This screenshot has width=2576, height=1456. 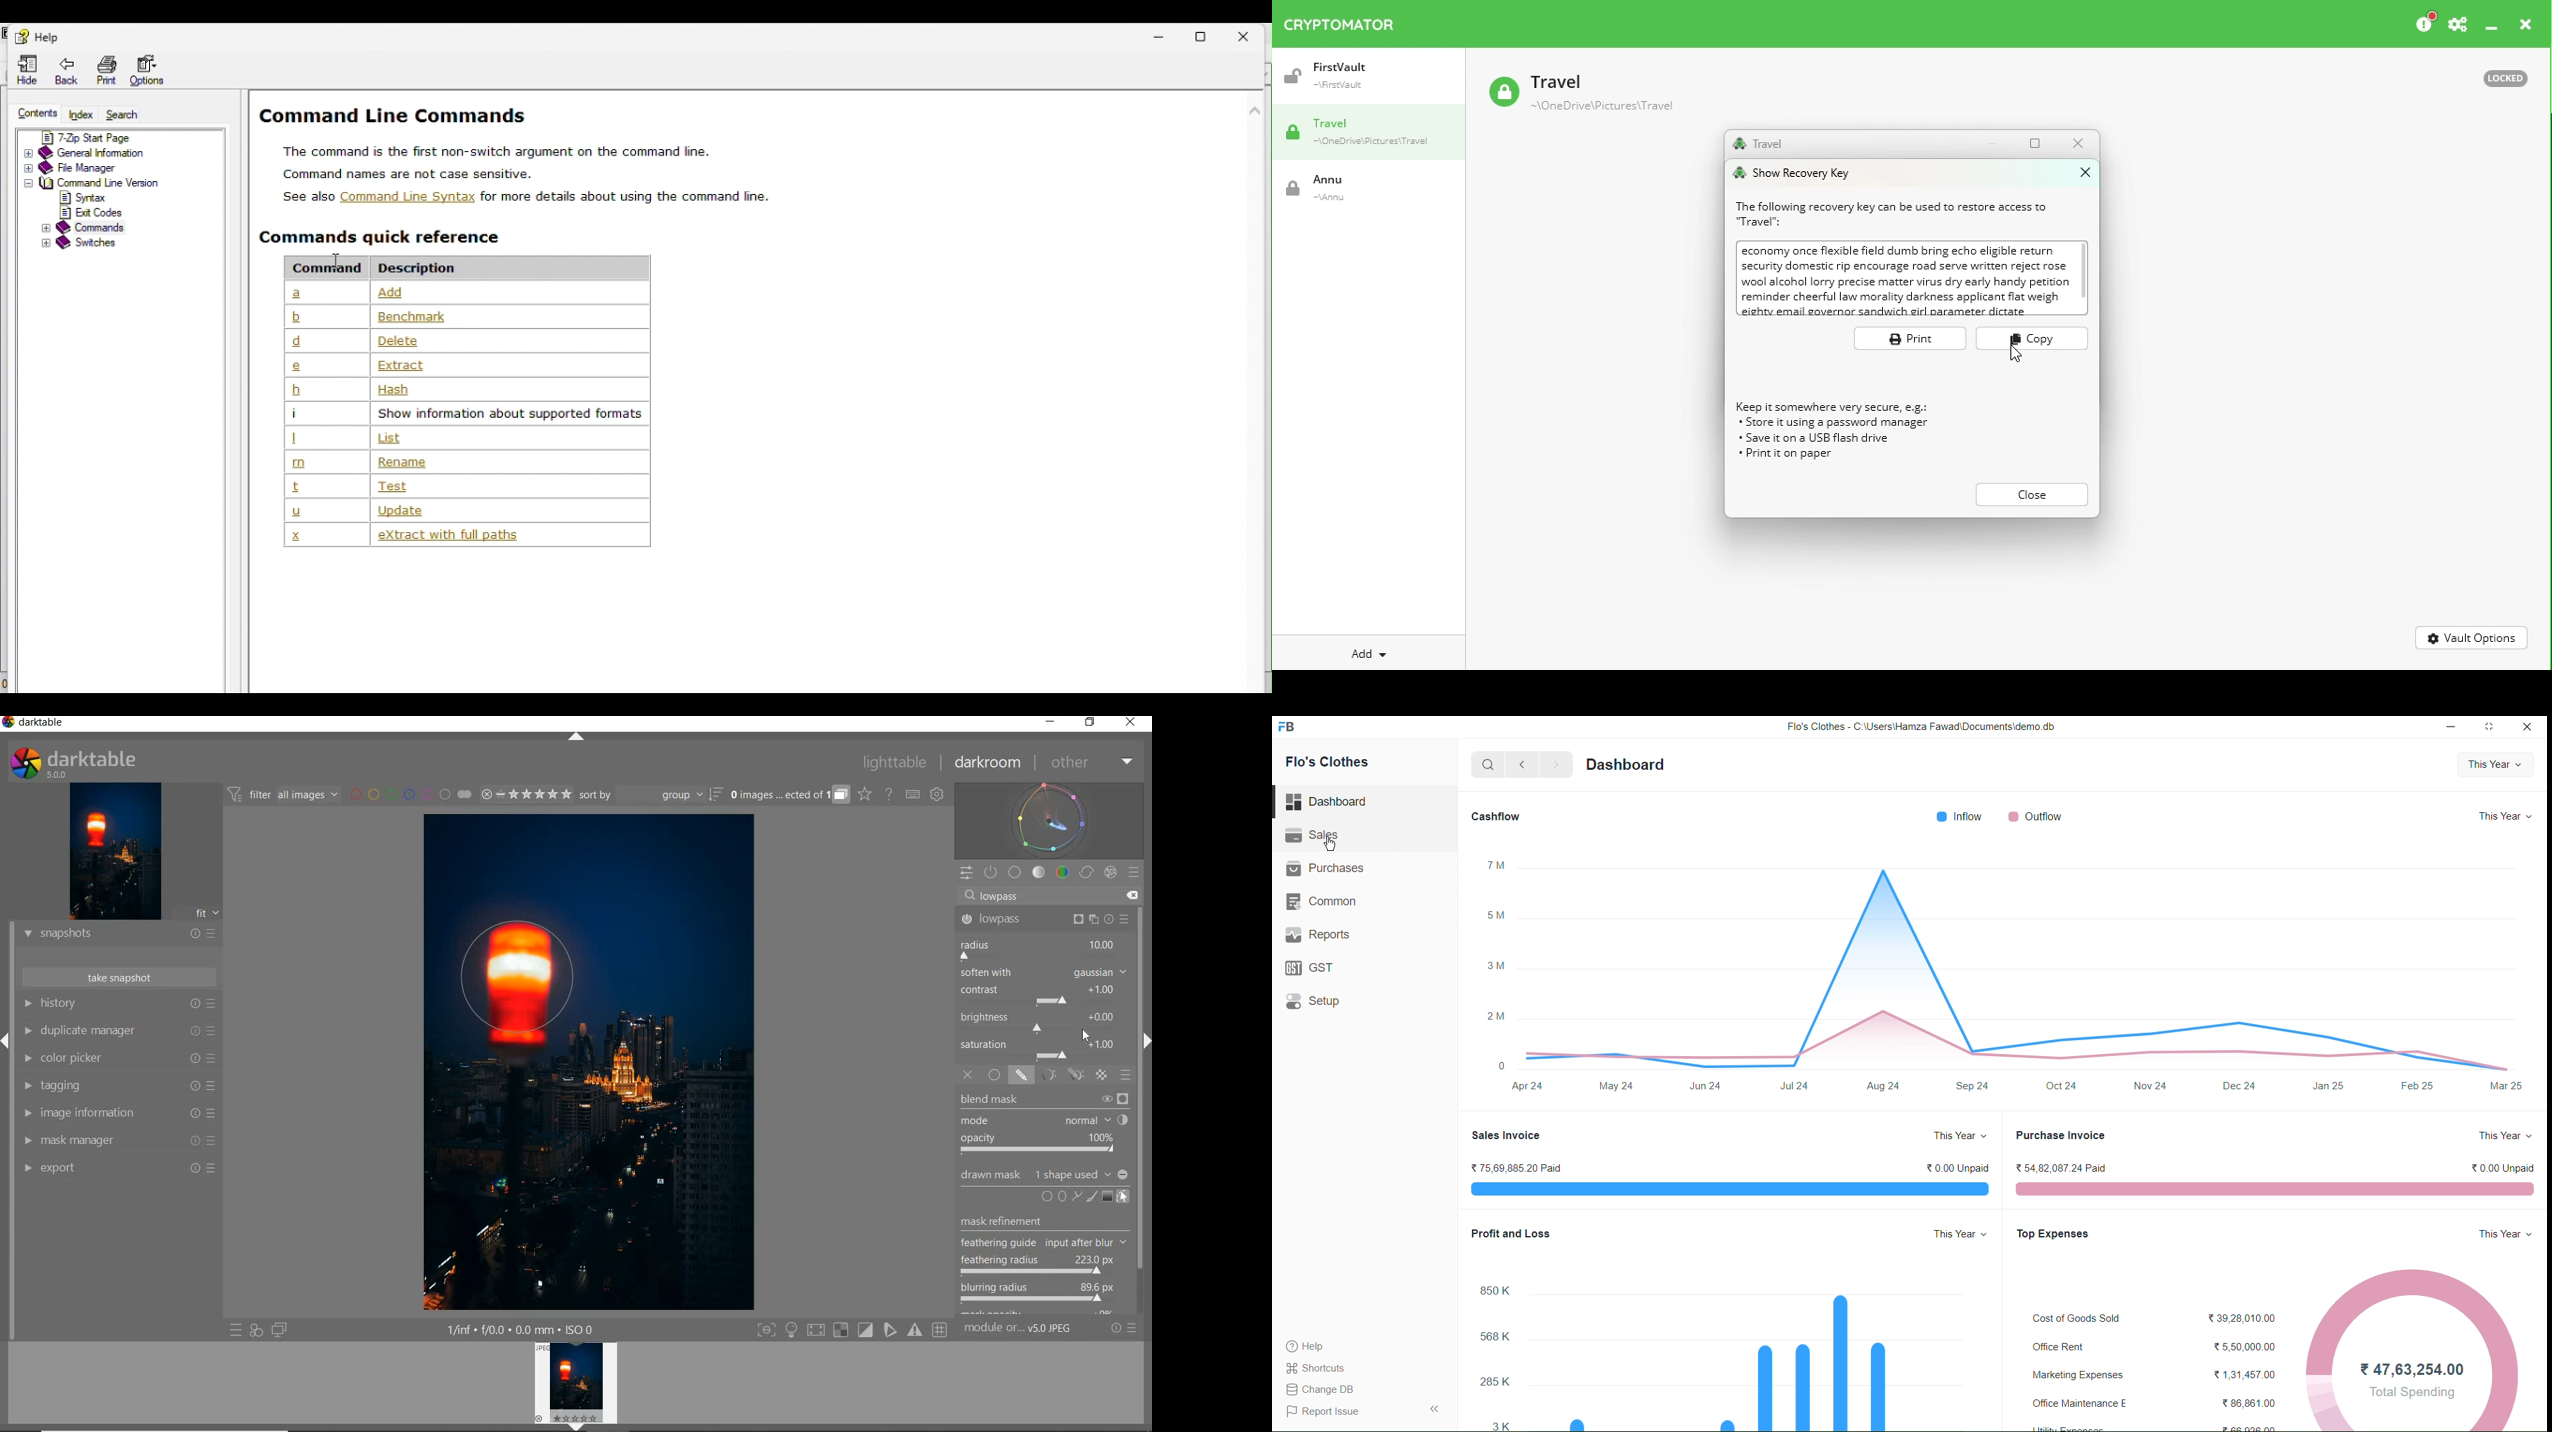 I want to click on Rs. 1,31,457.00, so click(x=2240, y=1371).